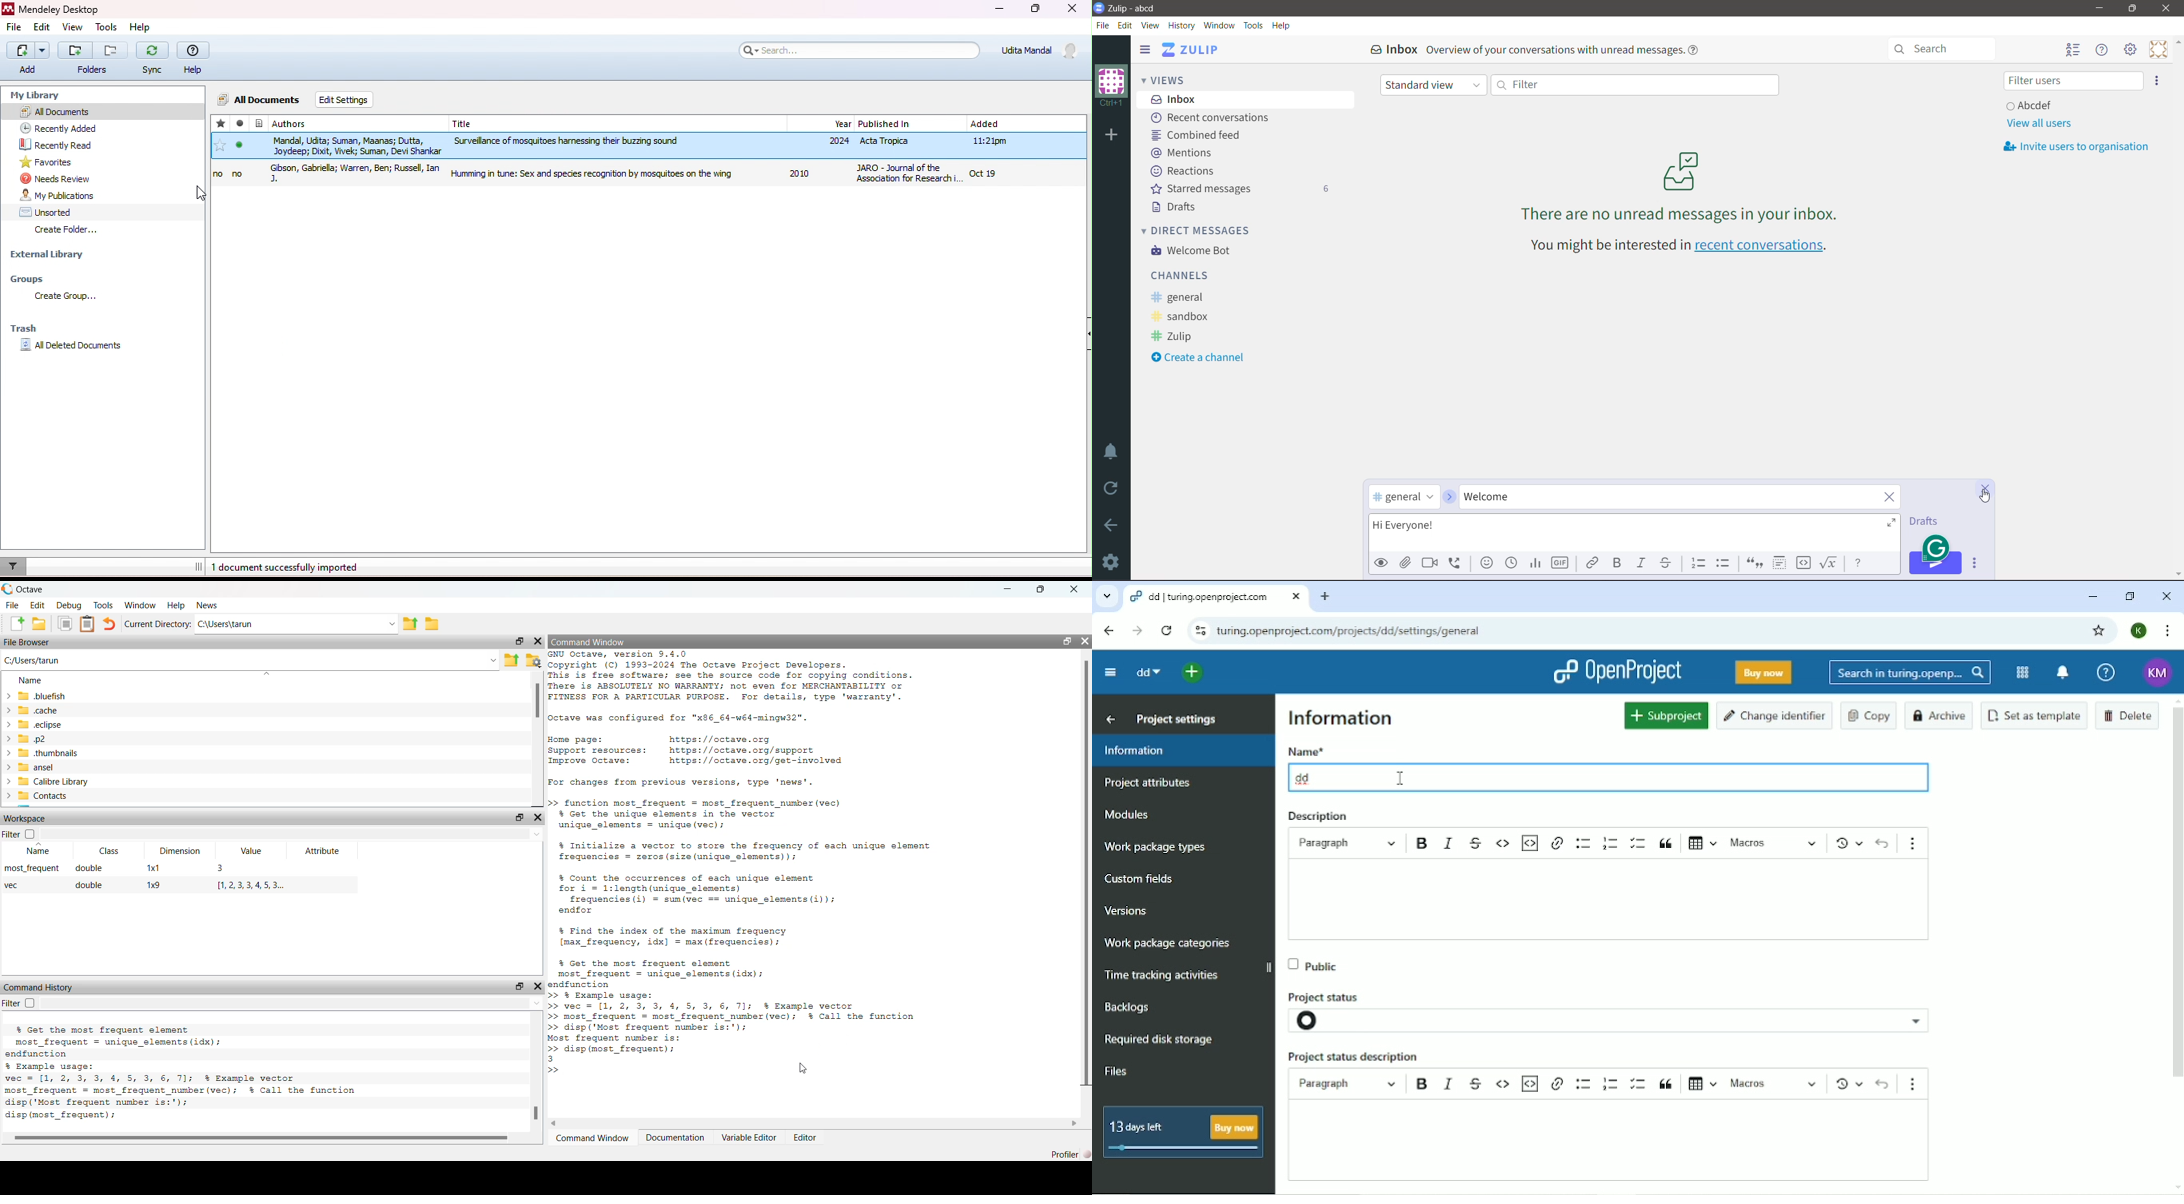 This screenshot has width=2184, height=1204. Describe the element at coordinates (222, 146) in the screenshot. I see `add favorite` at that location.